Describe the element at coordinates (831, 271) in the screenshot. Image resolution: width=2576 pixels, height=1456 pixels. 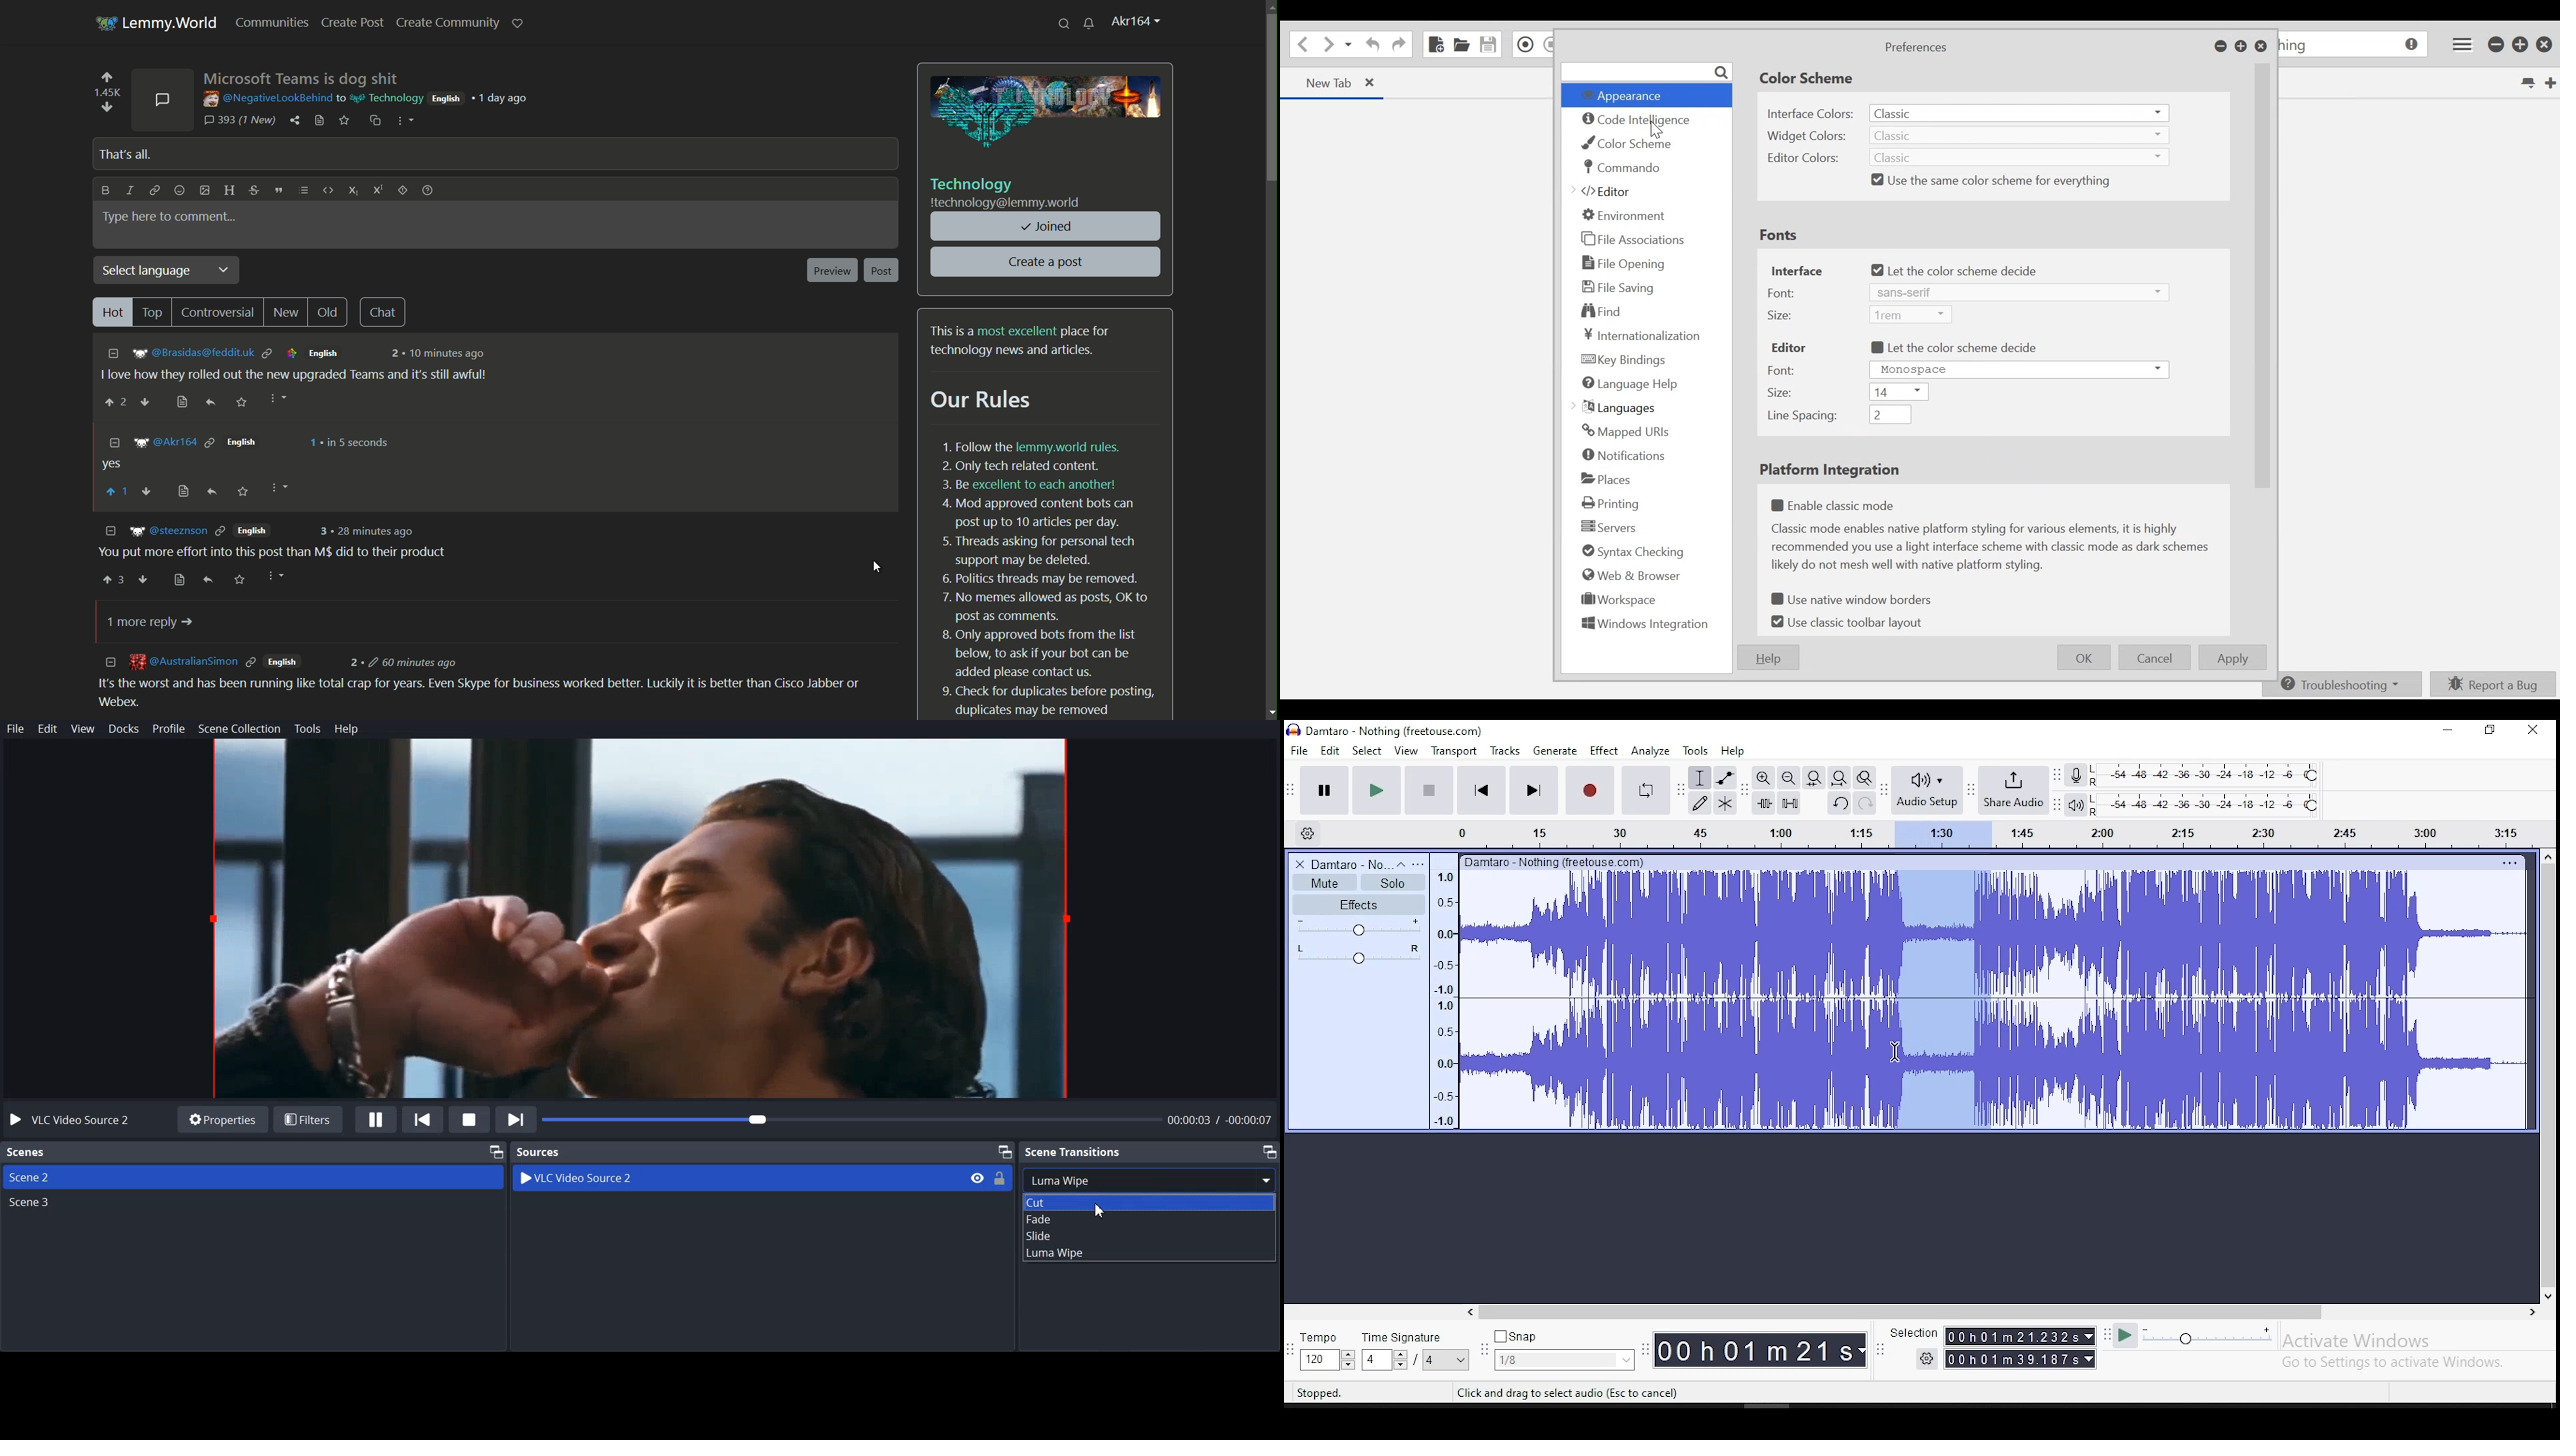
I see `preview` at that location.